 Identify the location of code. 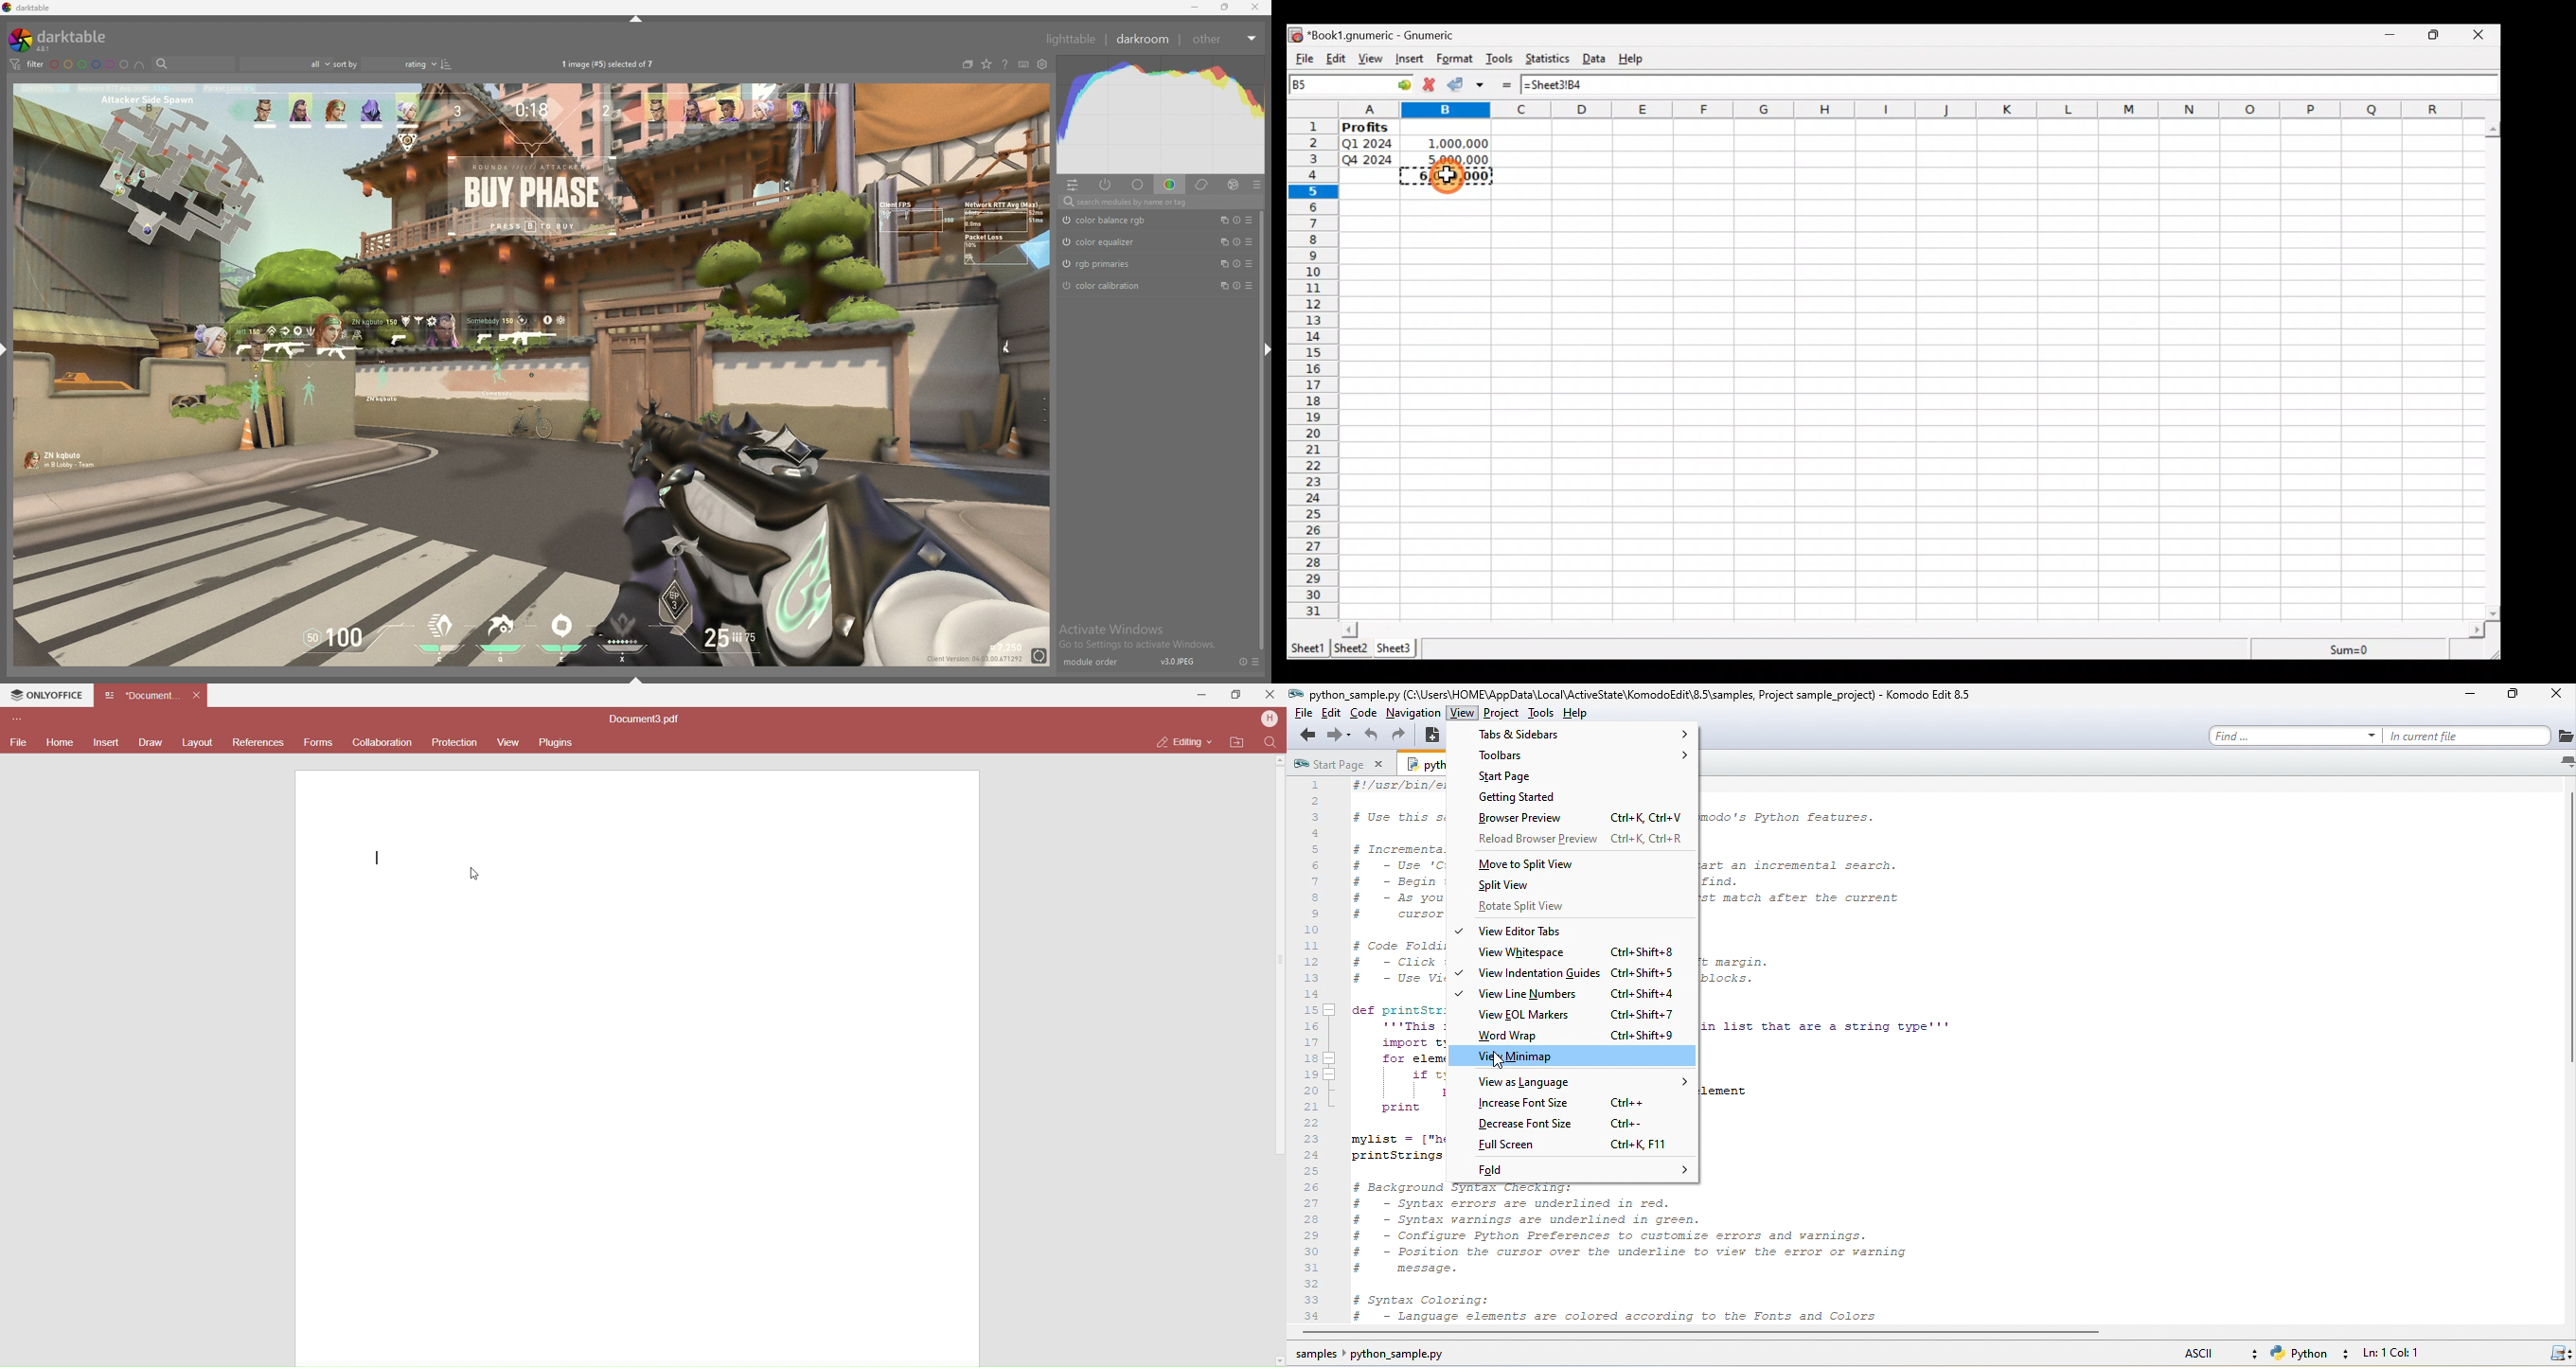
(1361, 716).